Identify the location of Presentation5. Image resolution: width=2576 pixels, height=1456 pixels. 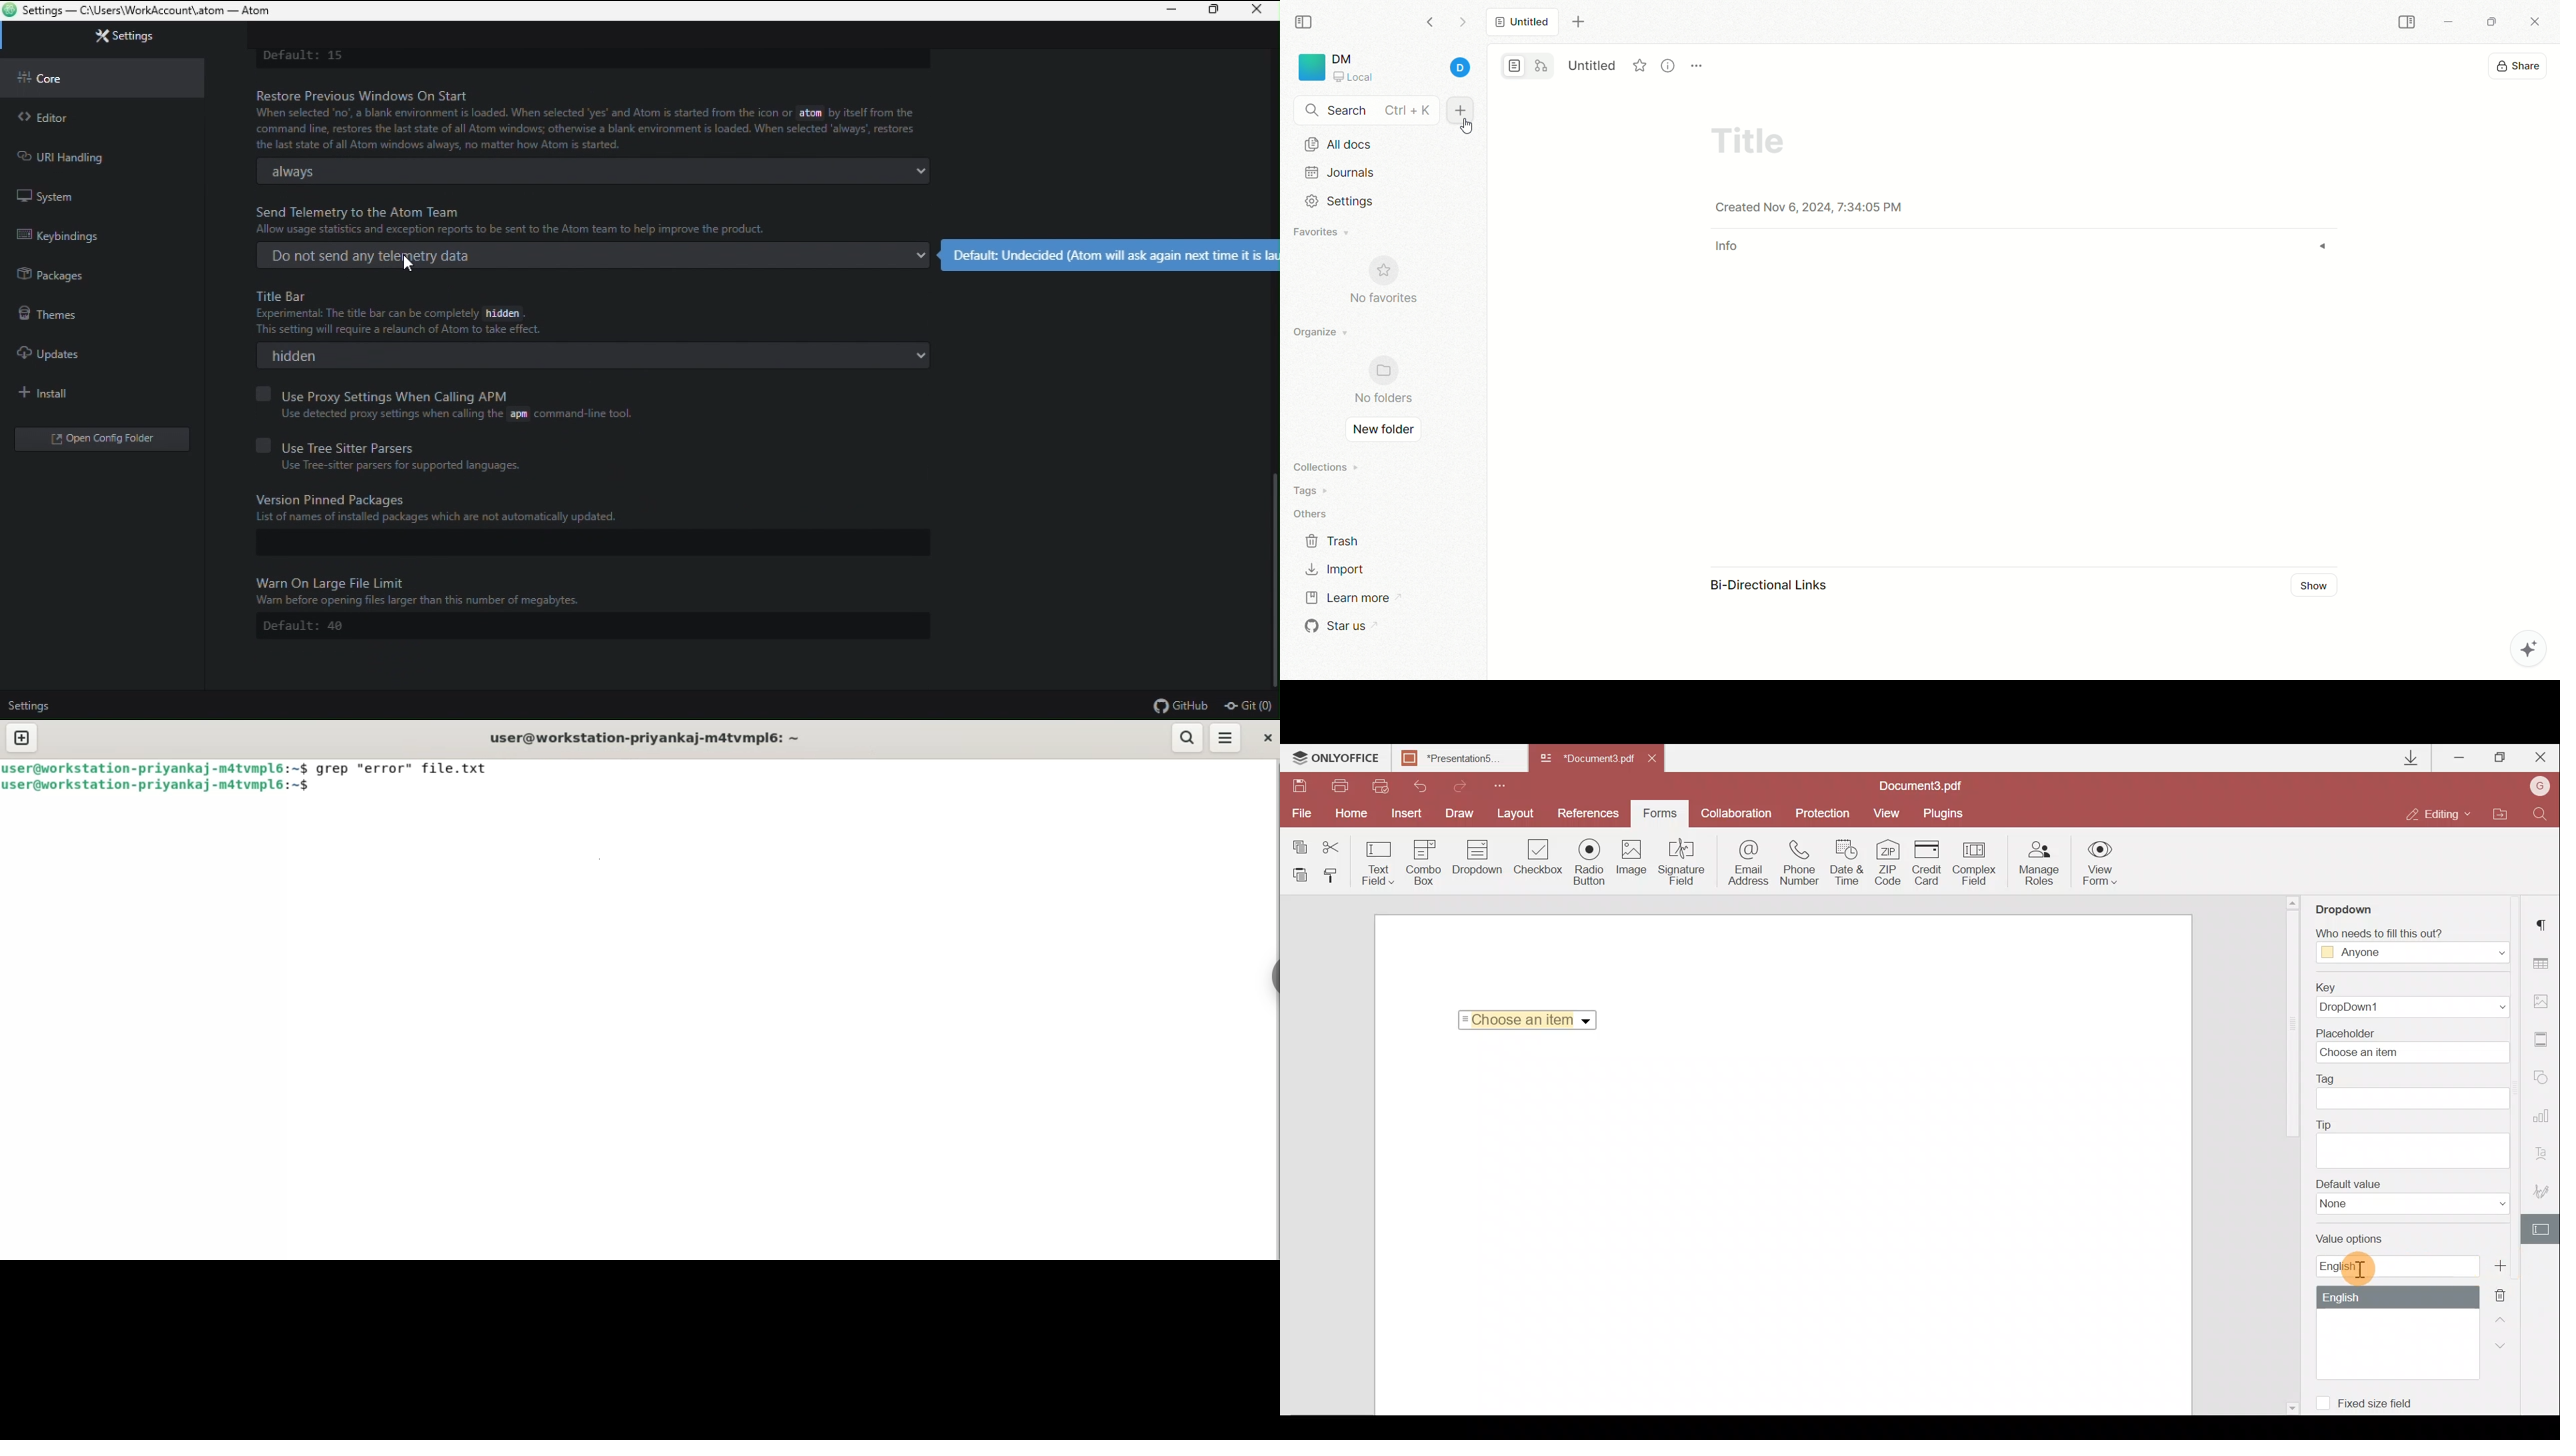
(1457, 759).